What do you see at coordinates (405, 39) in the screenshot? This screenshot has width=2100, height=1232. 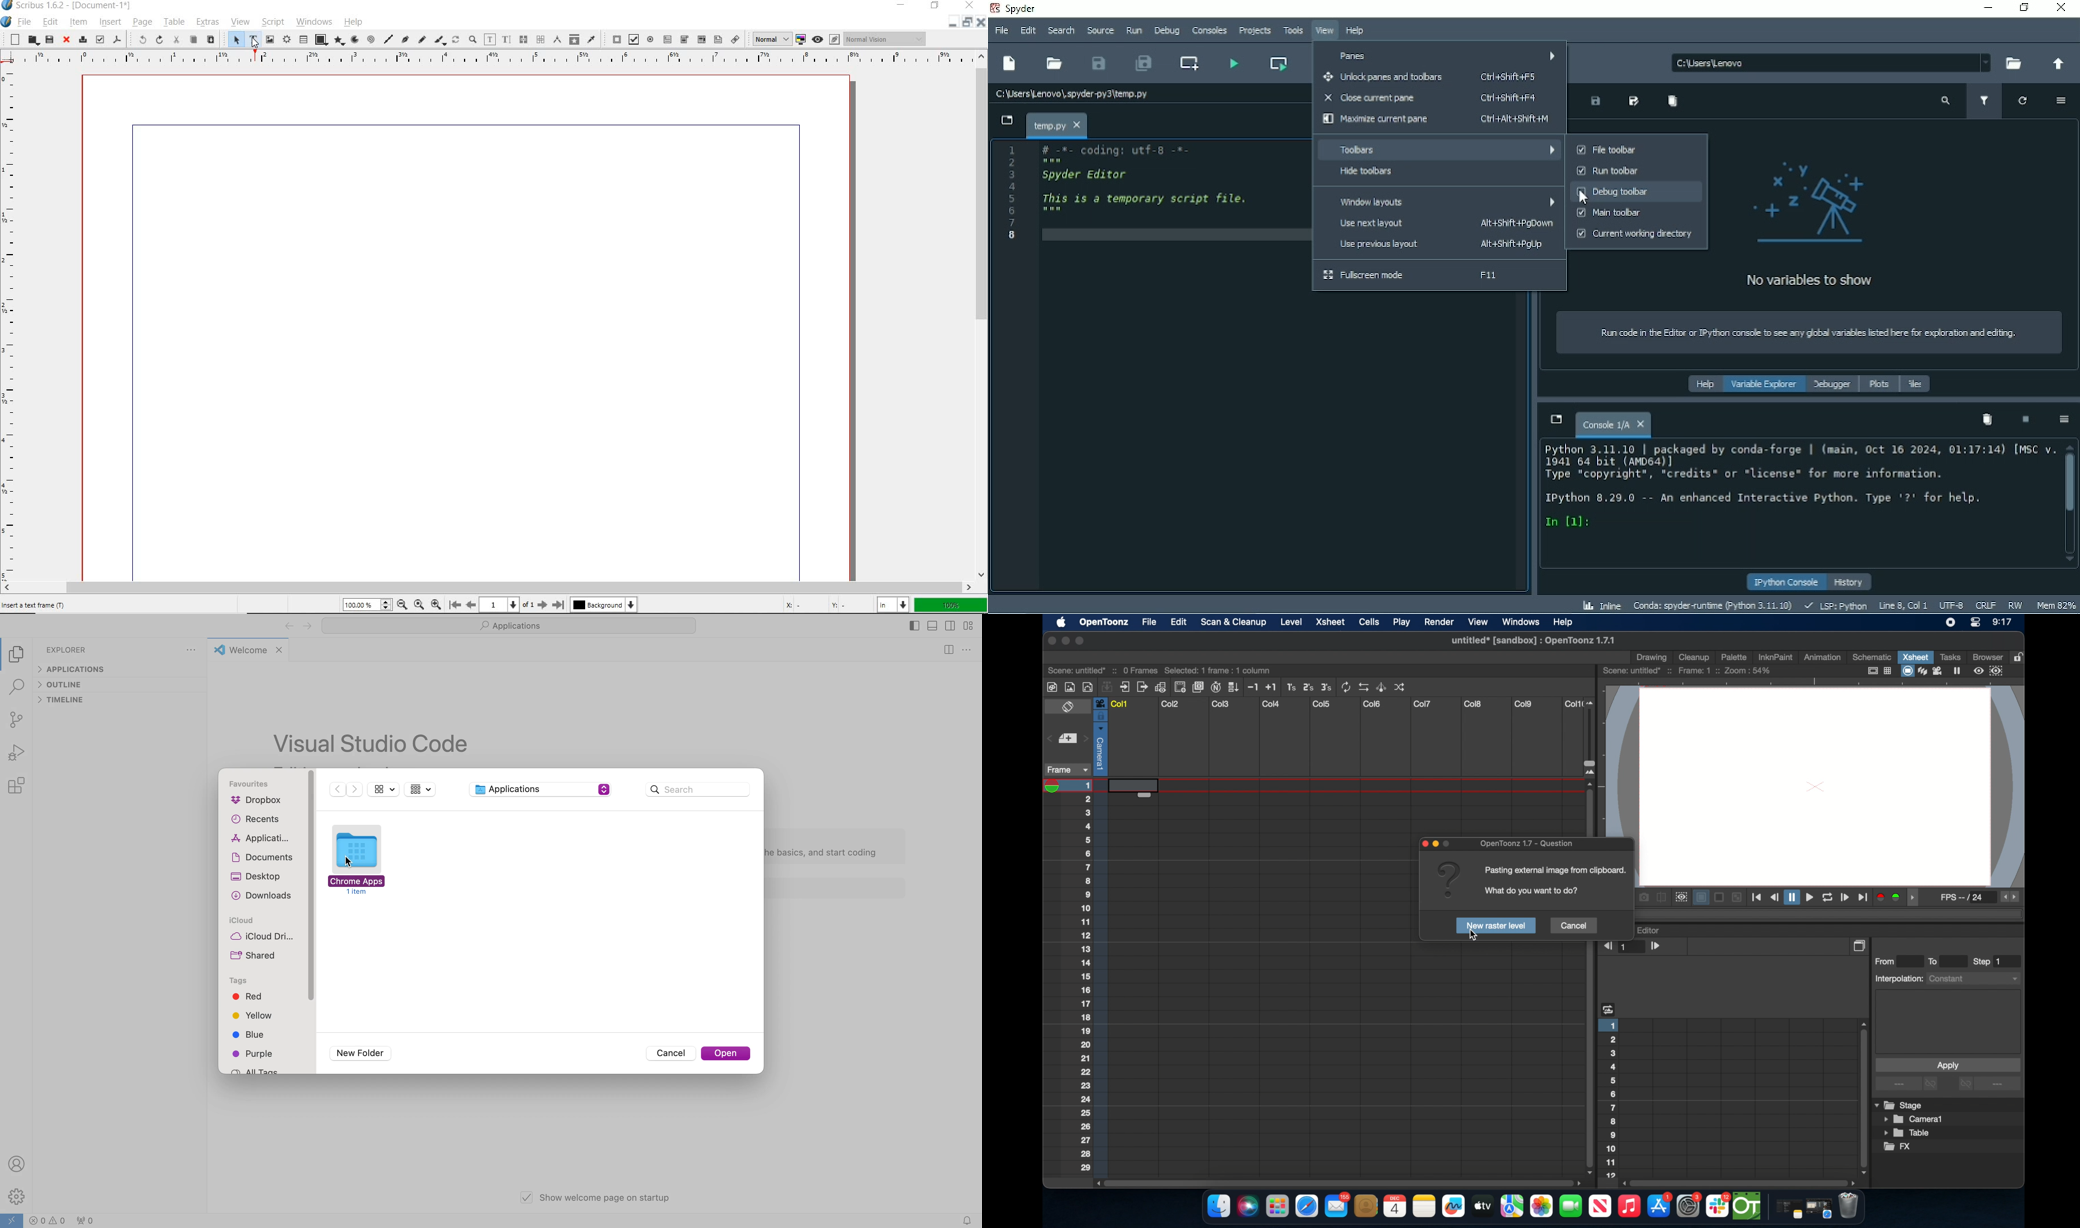 I see `Bezier curve` at bounding box center [405, 39].